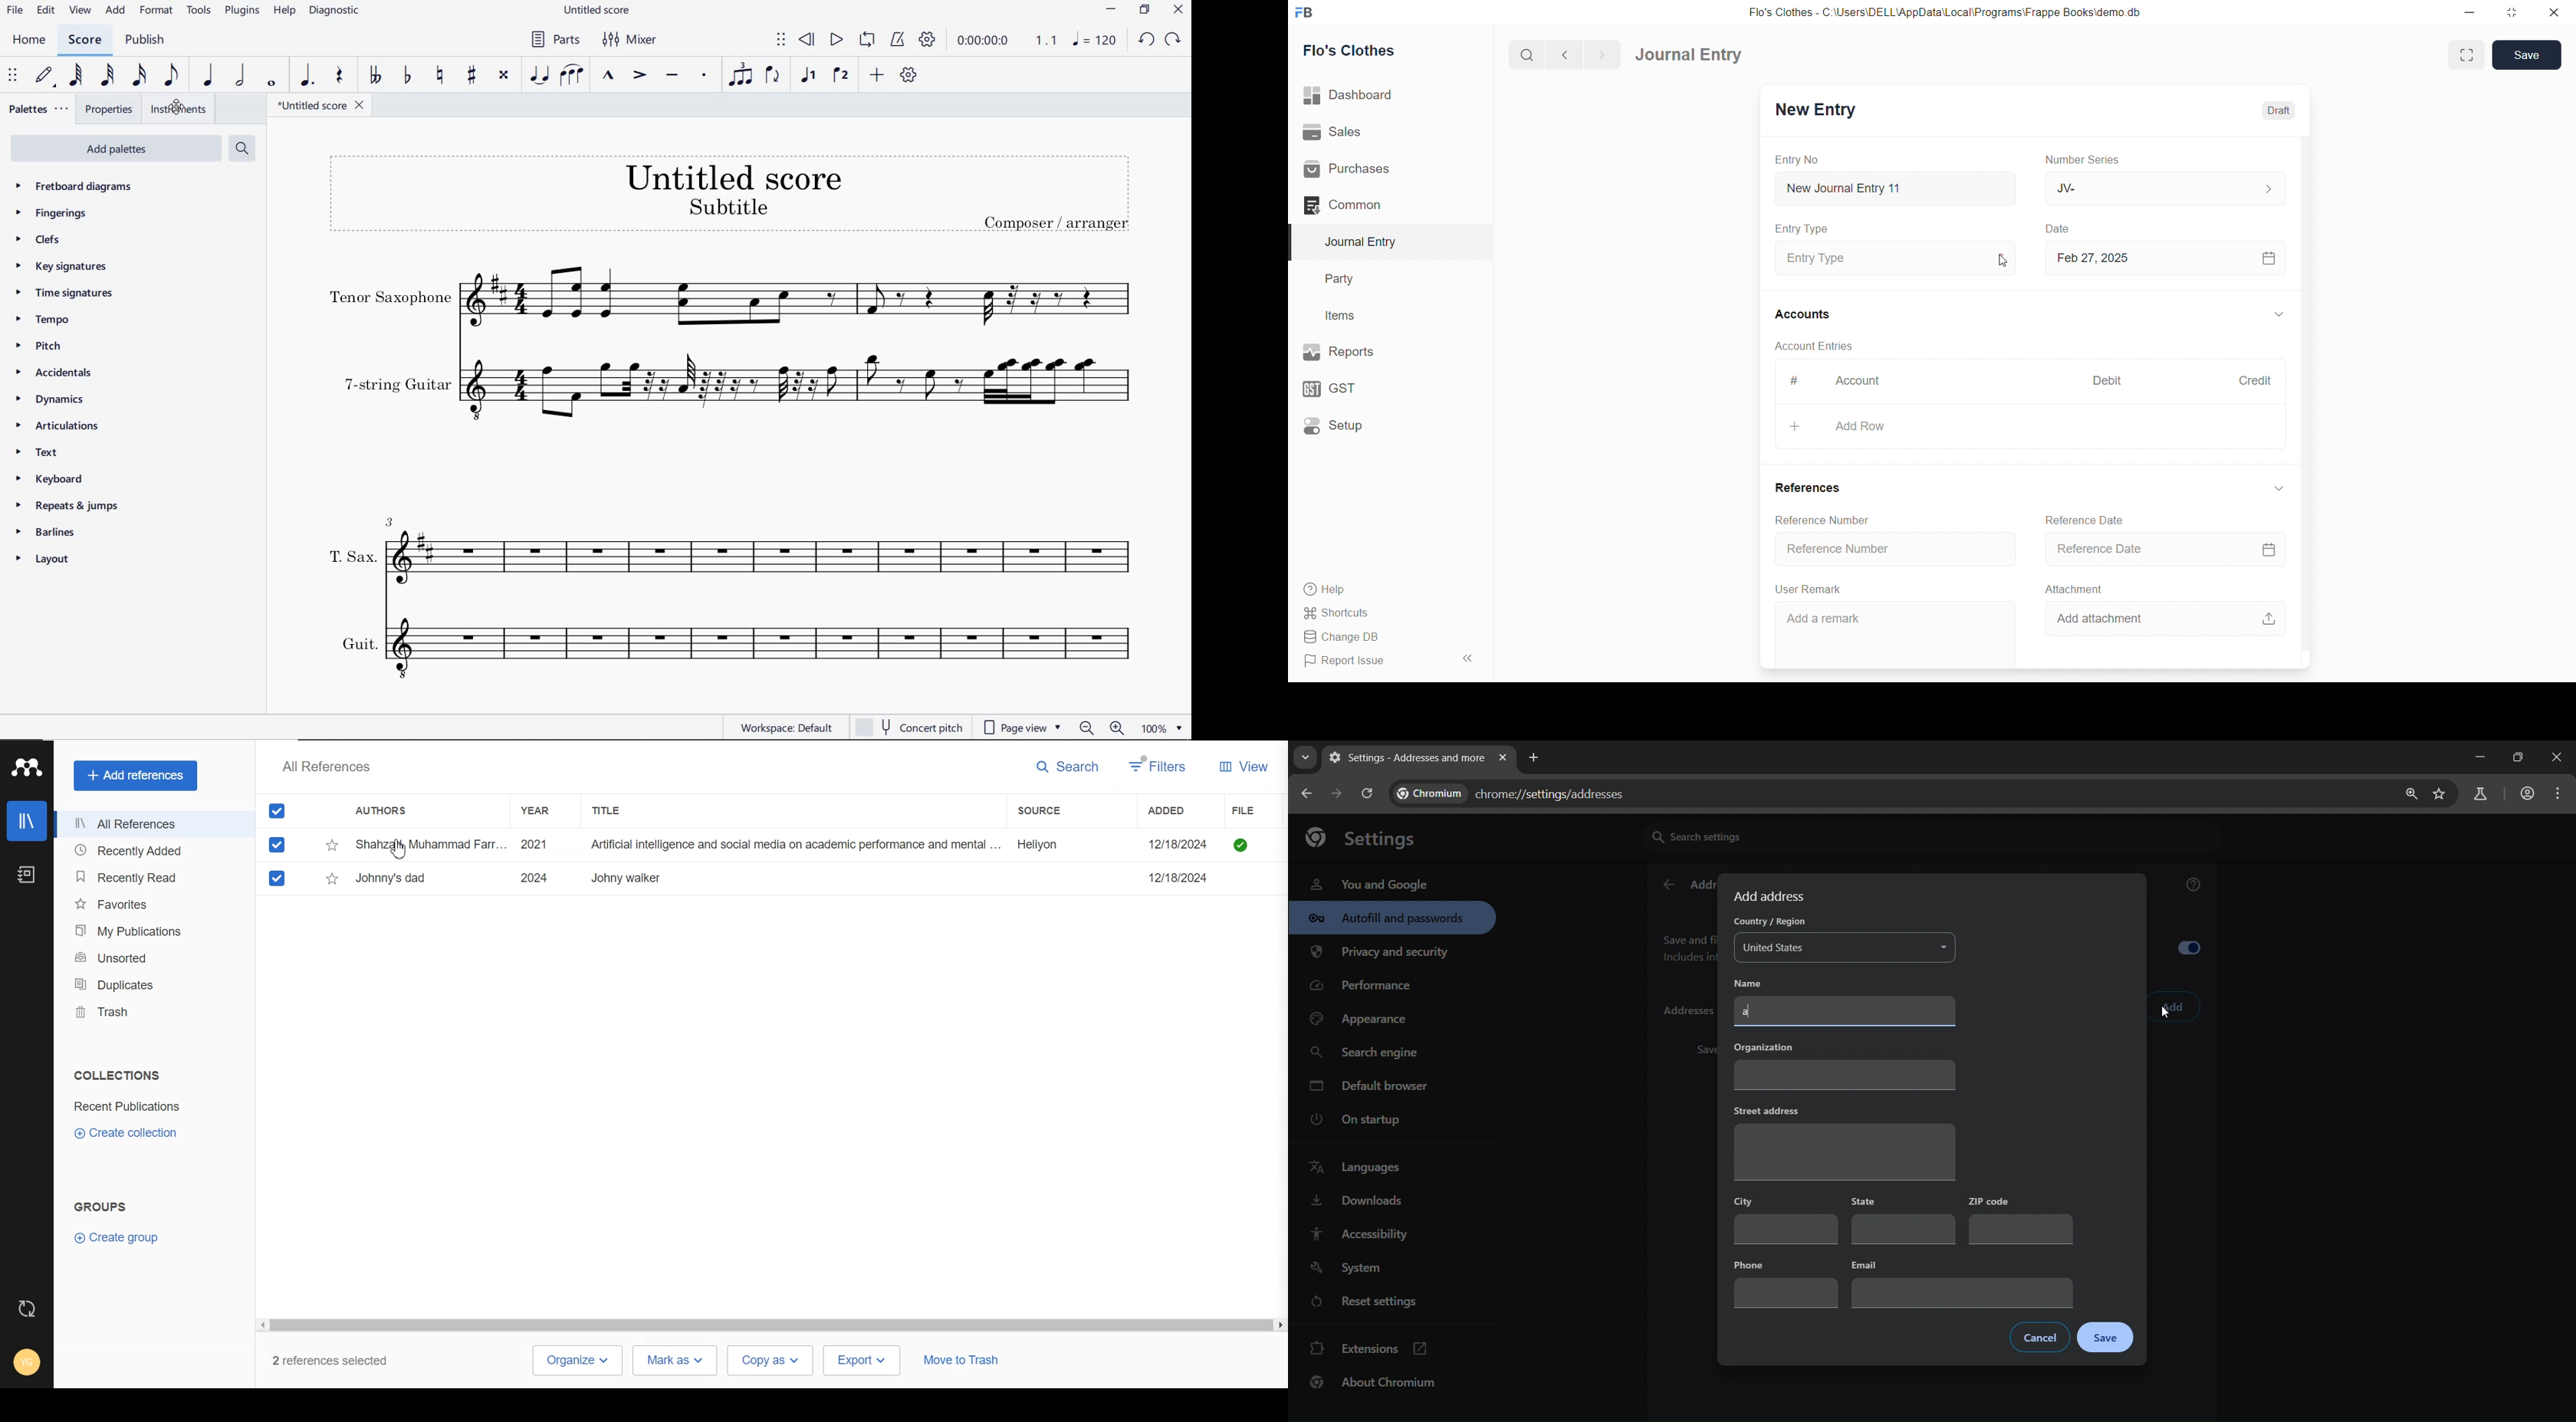 The width and height of the screenshot is (2576, 1428). Describe the element at coordinates (2304, 402) in the screenshot. I see `VERTICAL SCROLL BAR` at that location.